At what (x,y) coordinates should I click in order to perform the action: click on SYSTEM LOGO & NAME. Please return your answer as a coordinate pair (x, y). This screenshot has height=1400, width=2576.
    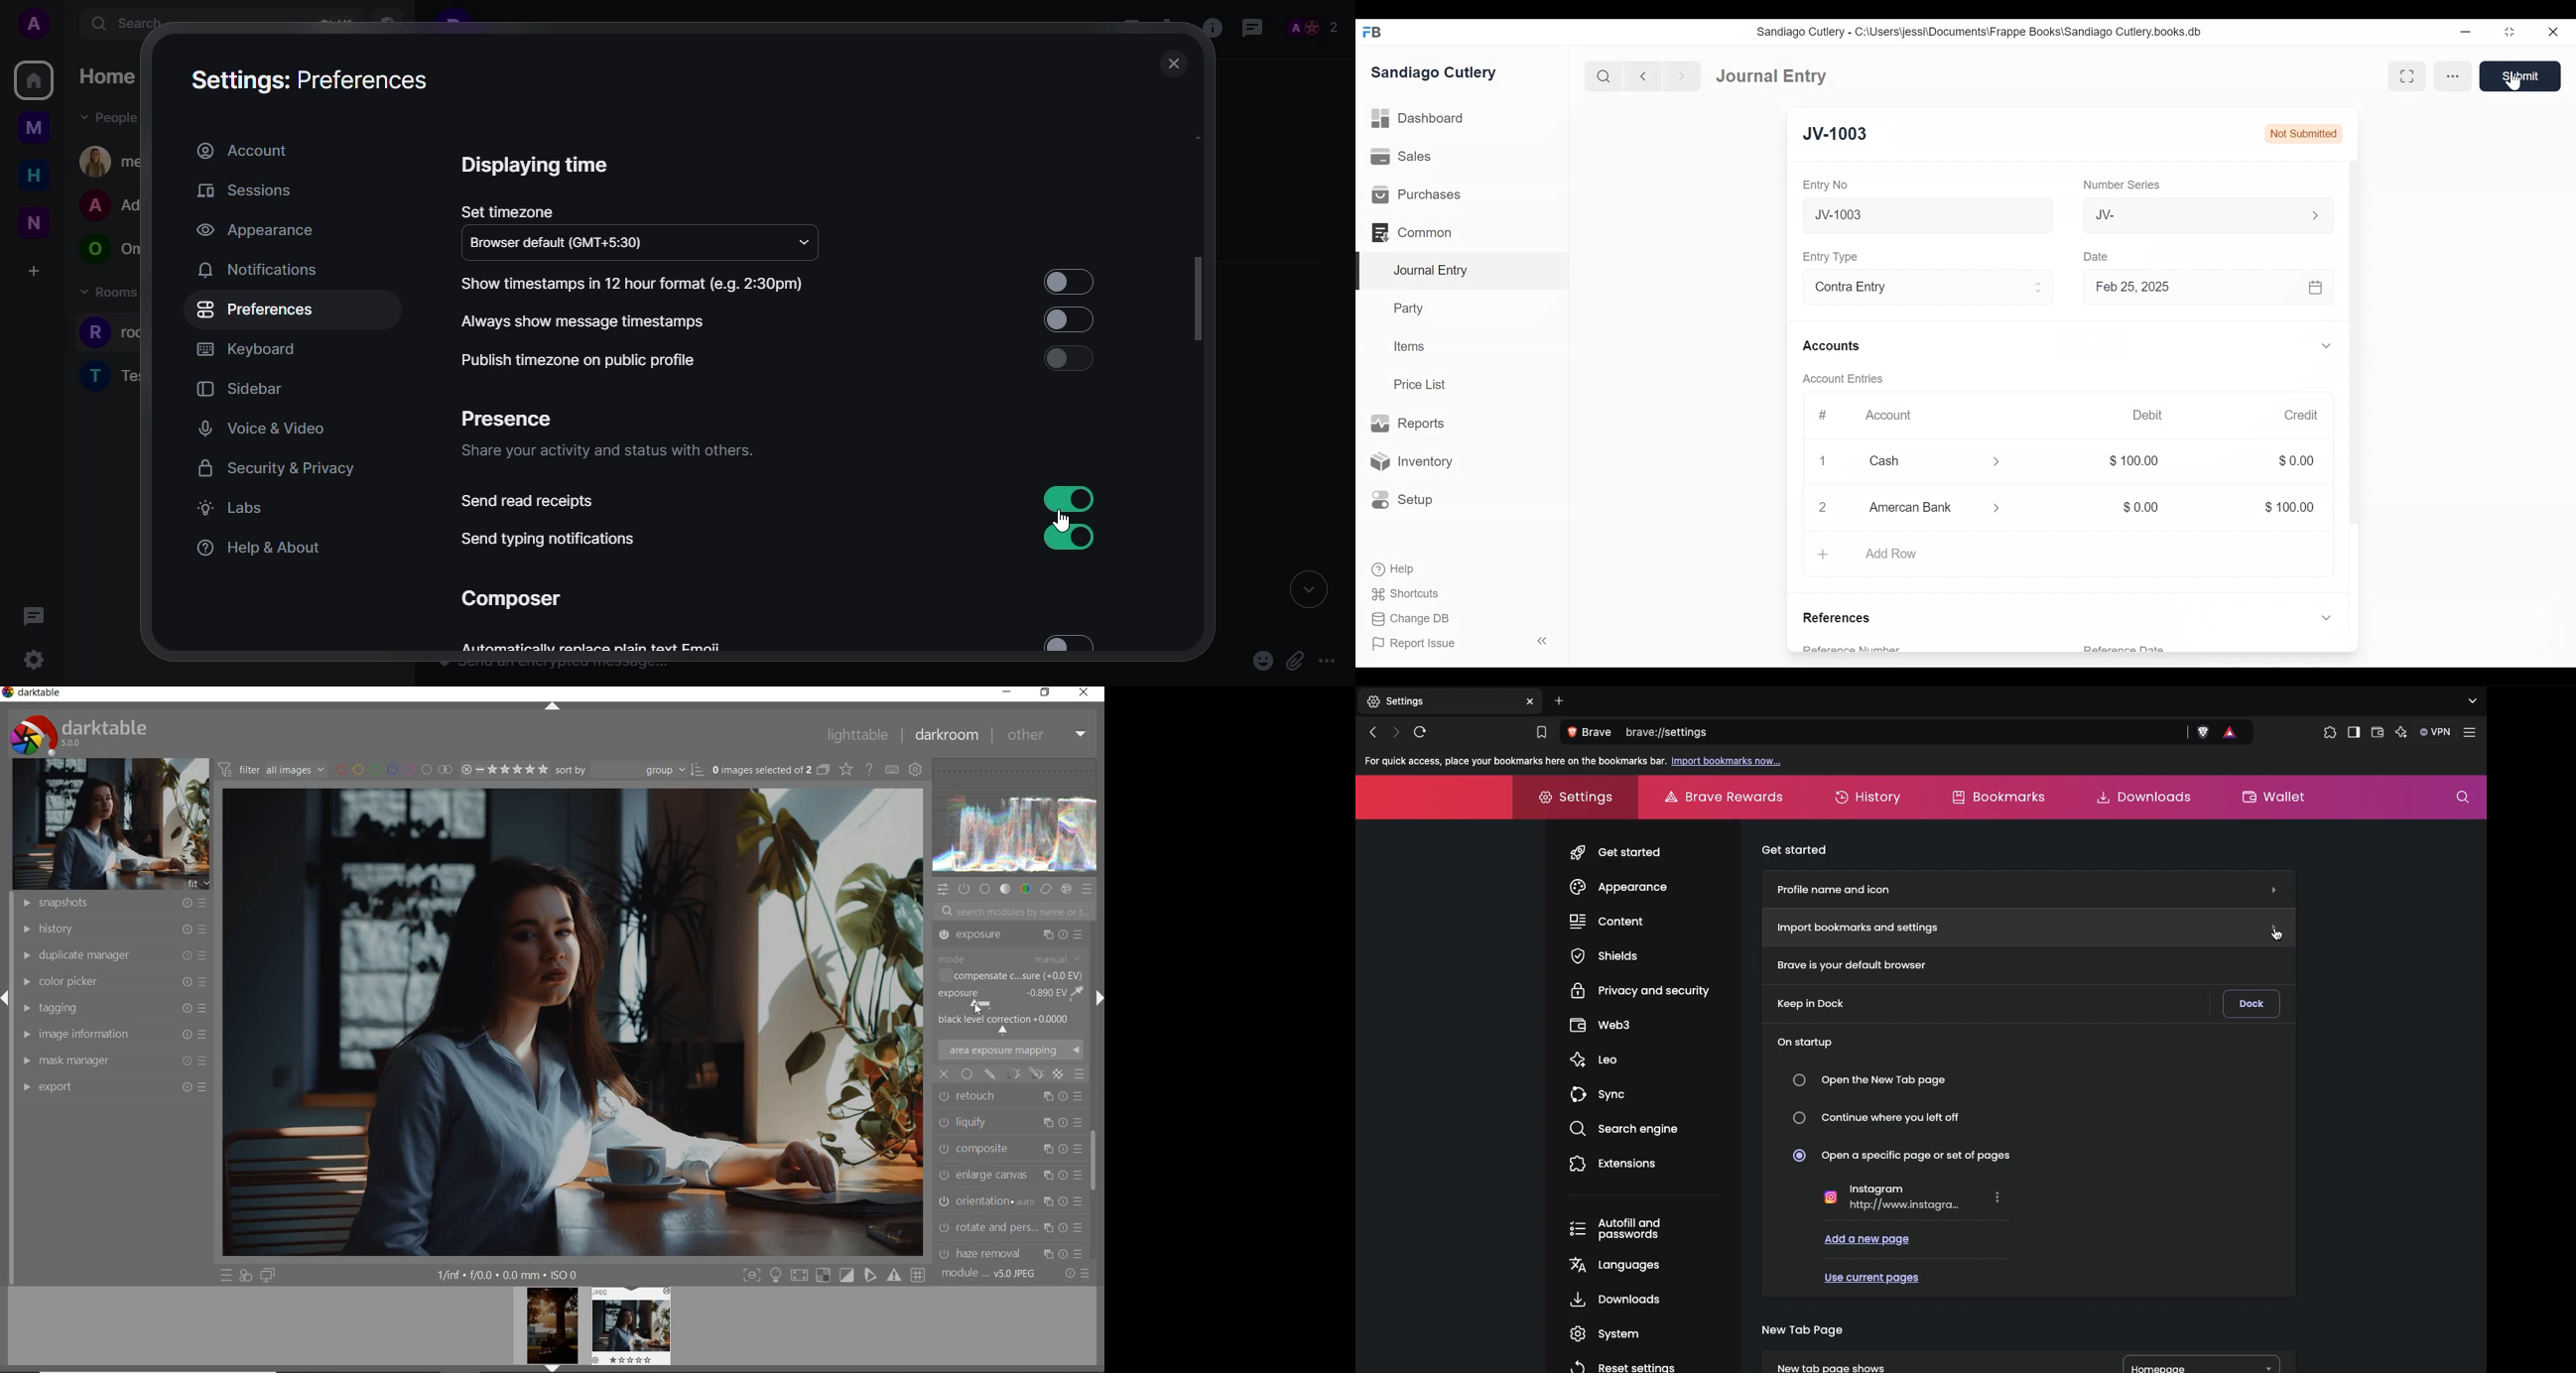
    Looking at the image, I should click on (78, 733).